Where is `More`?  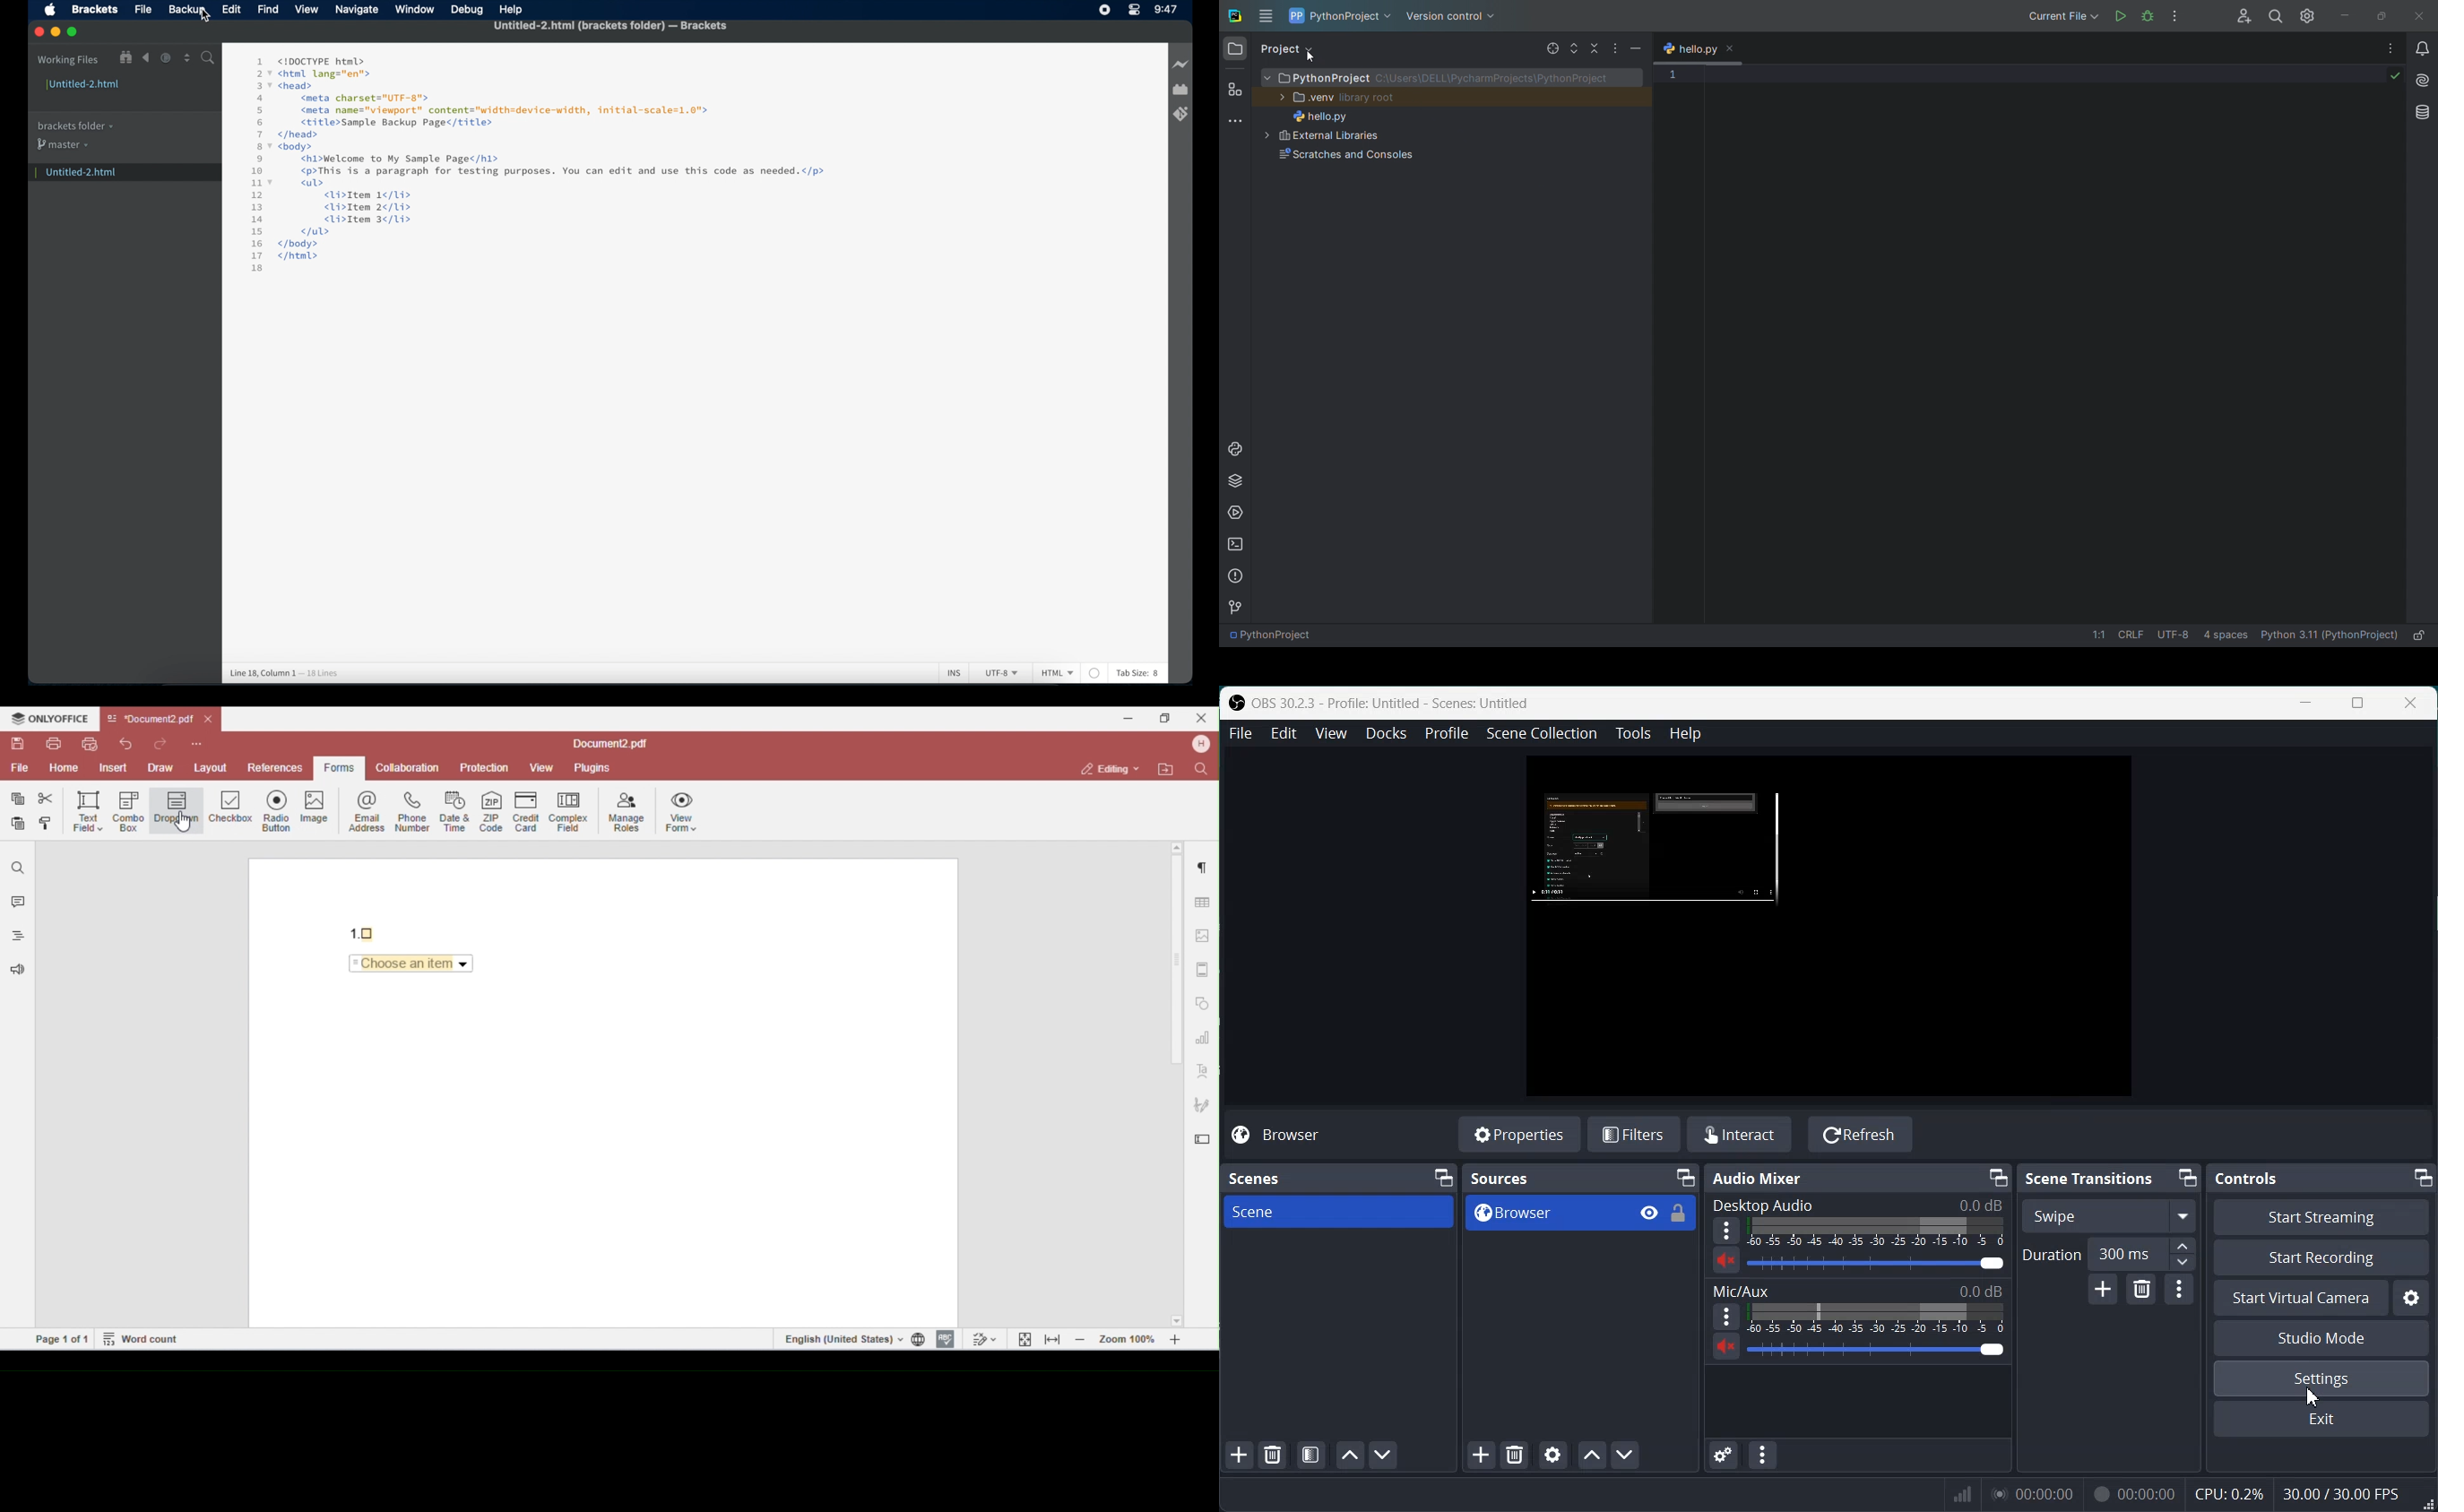
More is located at coordinates (1725, 1231).